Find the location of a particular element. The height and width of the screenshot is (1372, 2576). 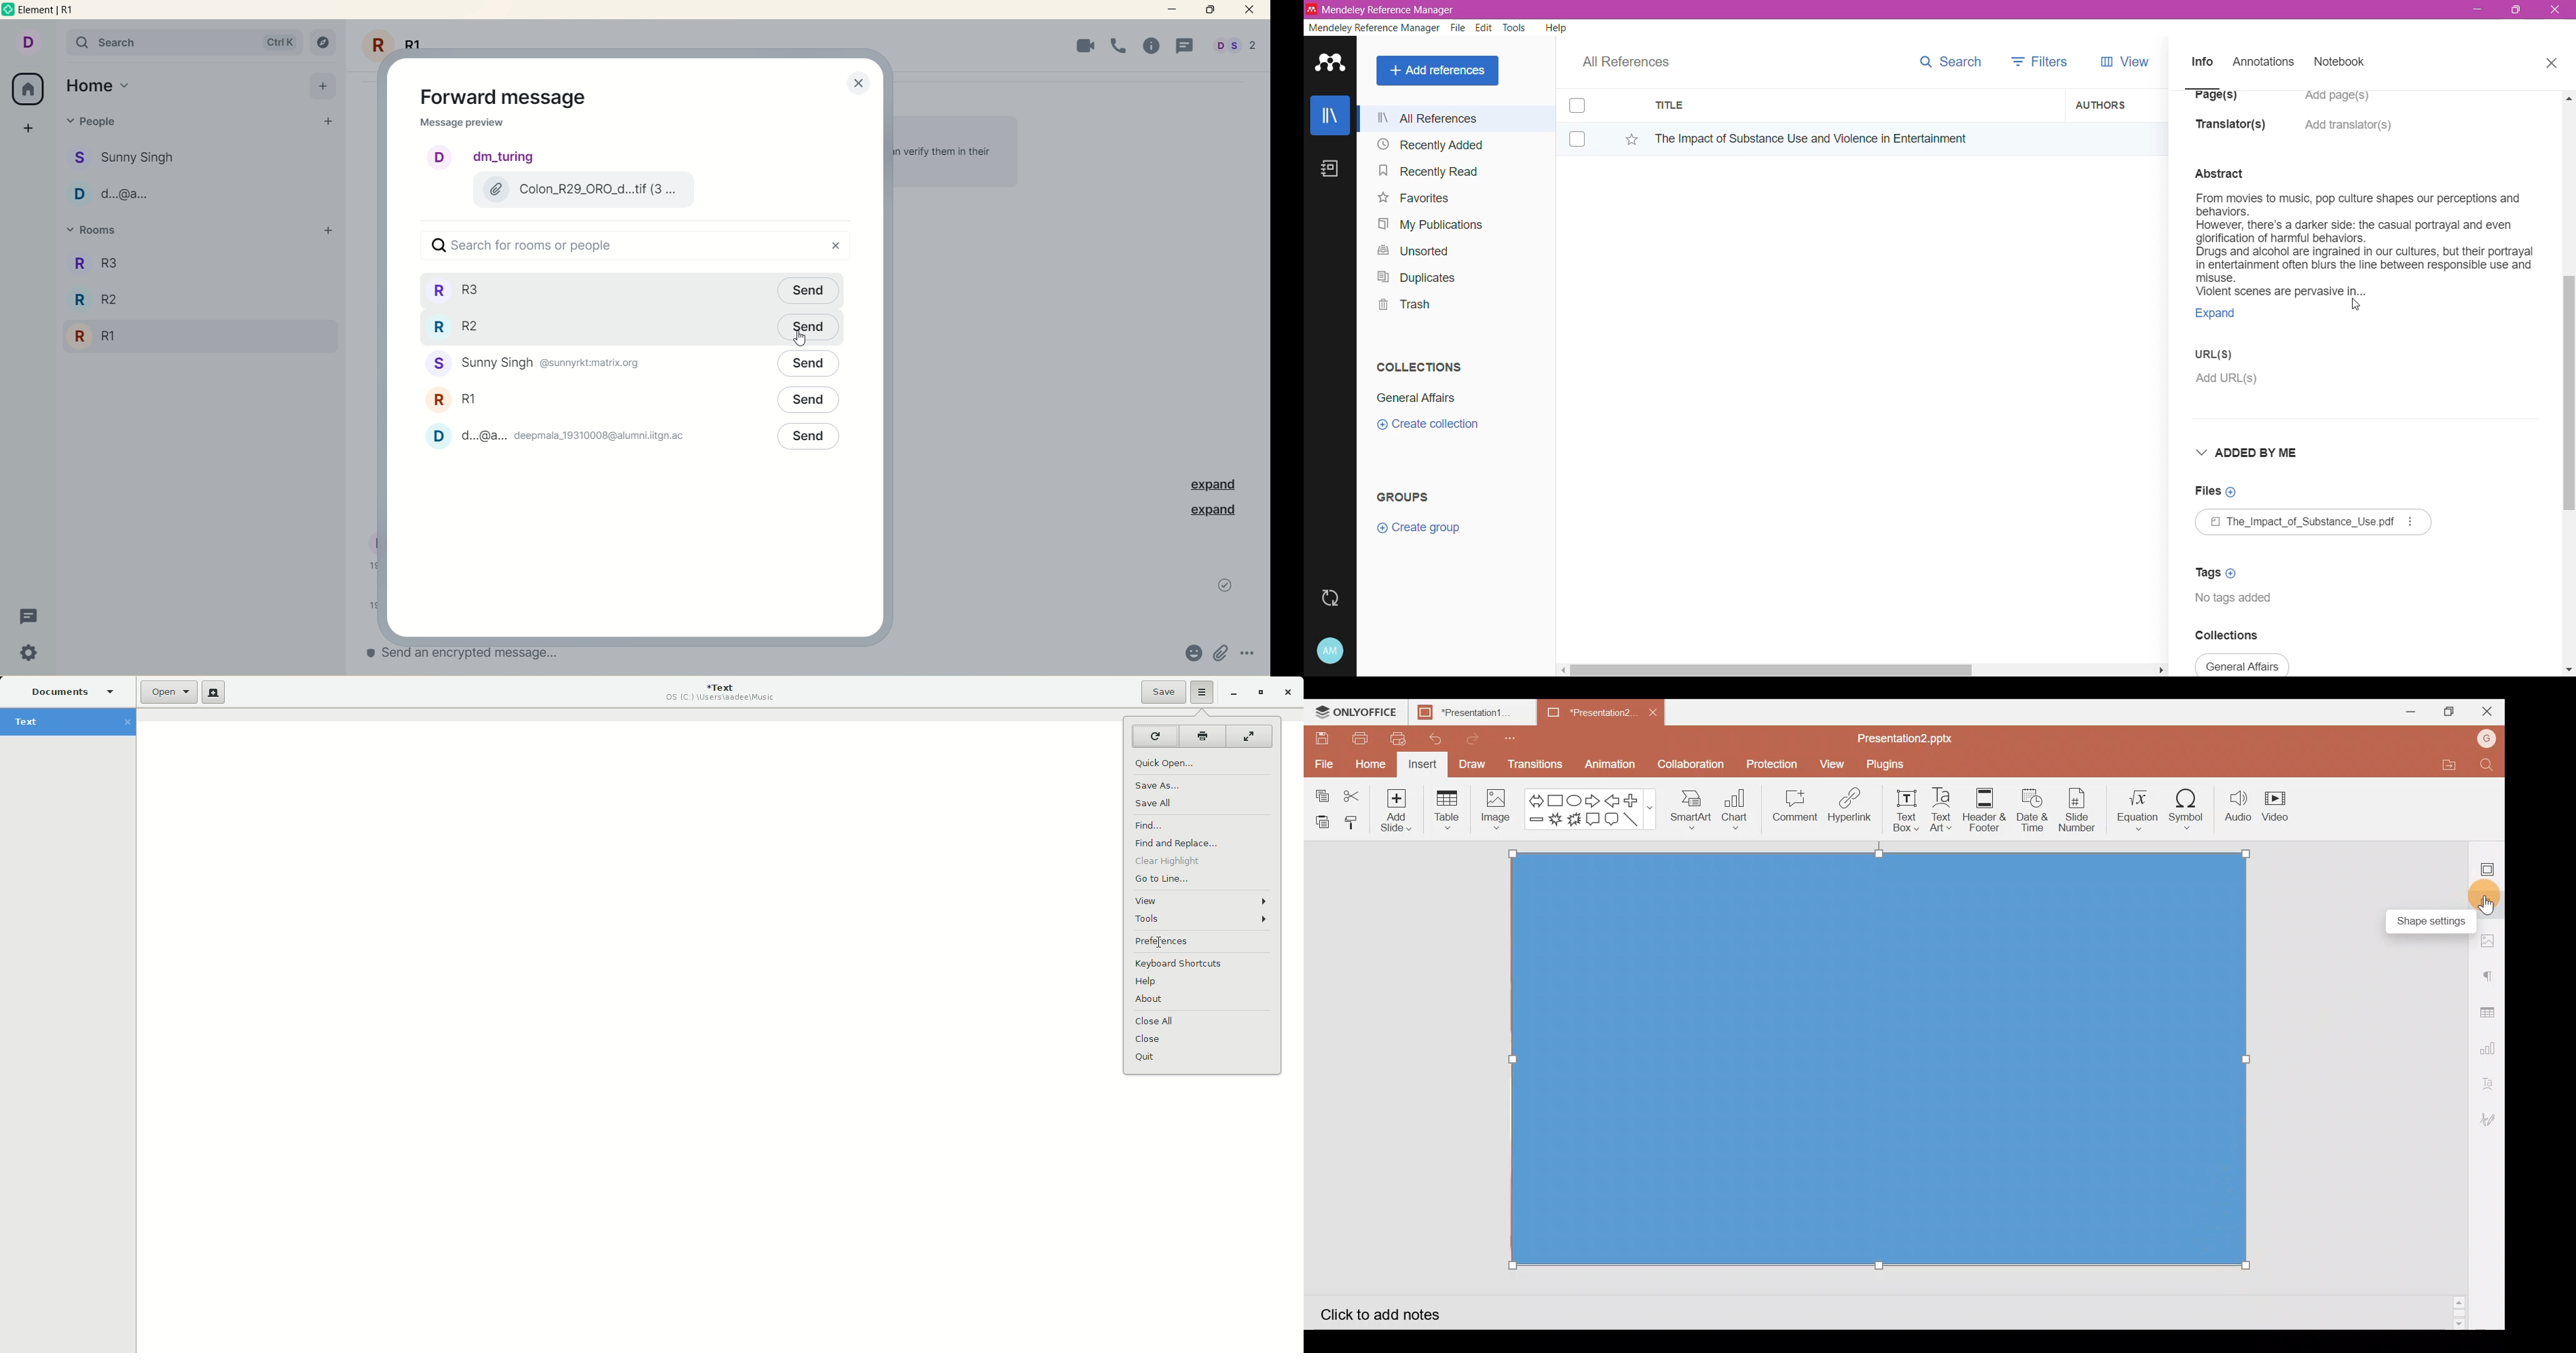

Recently Added is located at coordinates (1428, 145).